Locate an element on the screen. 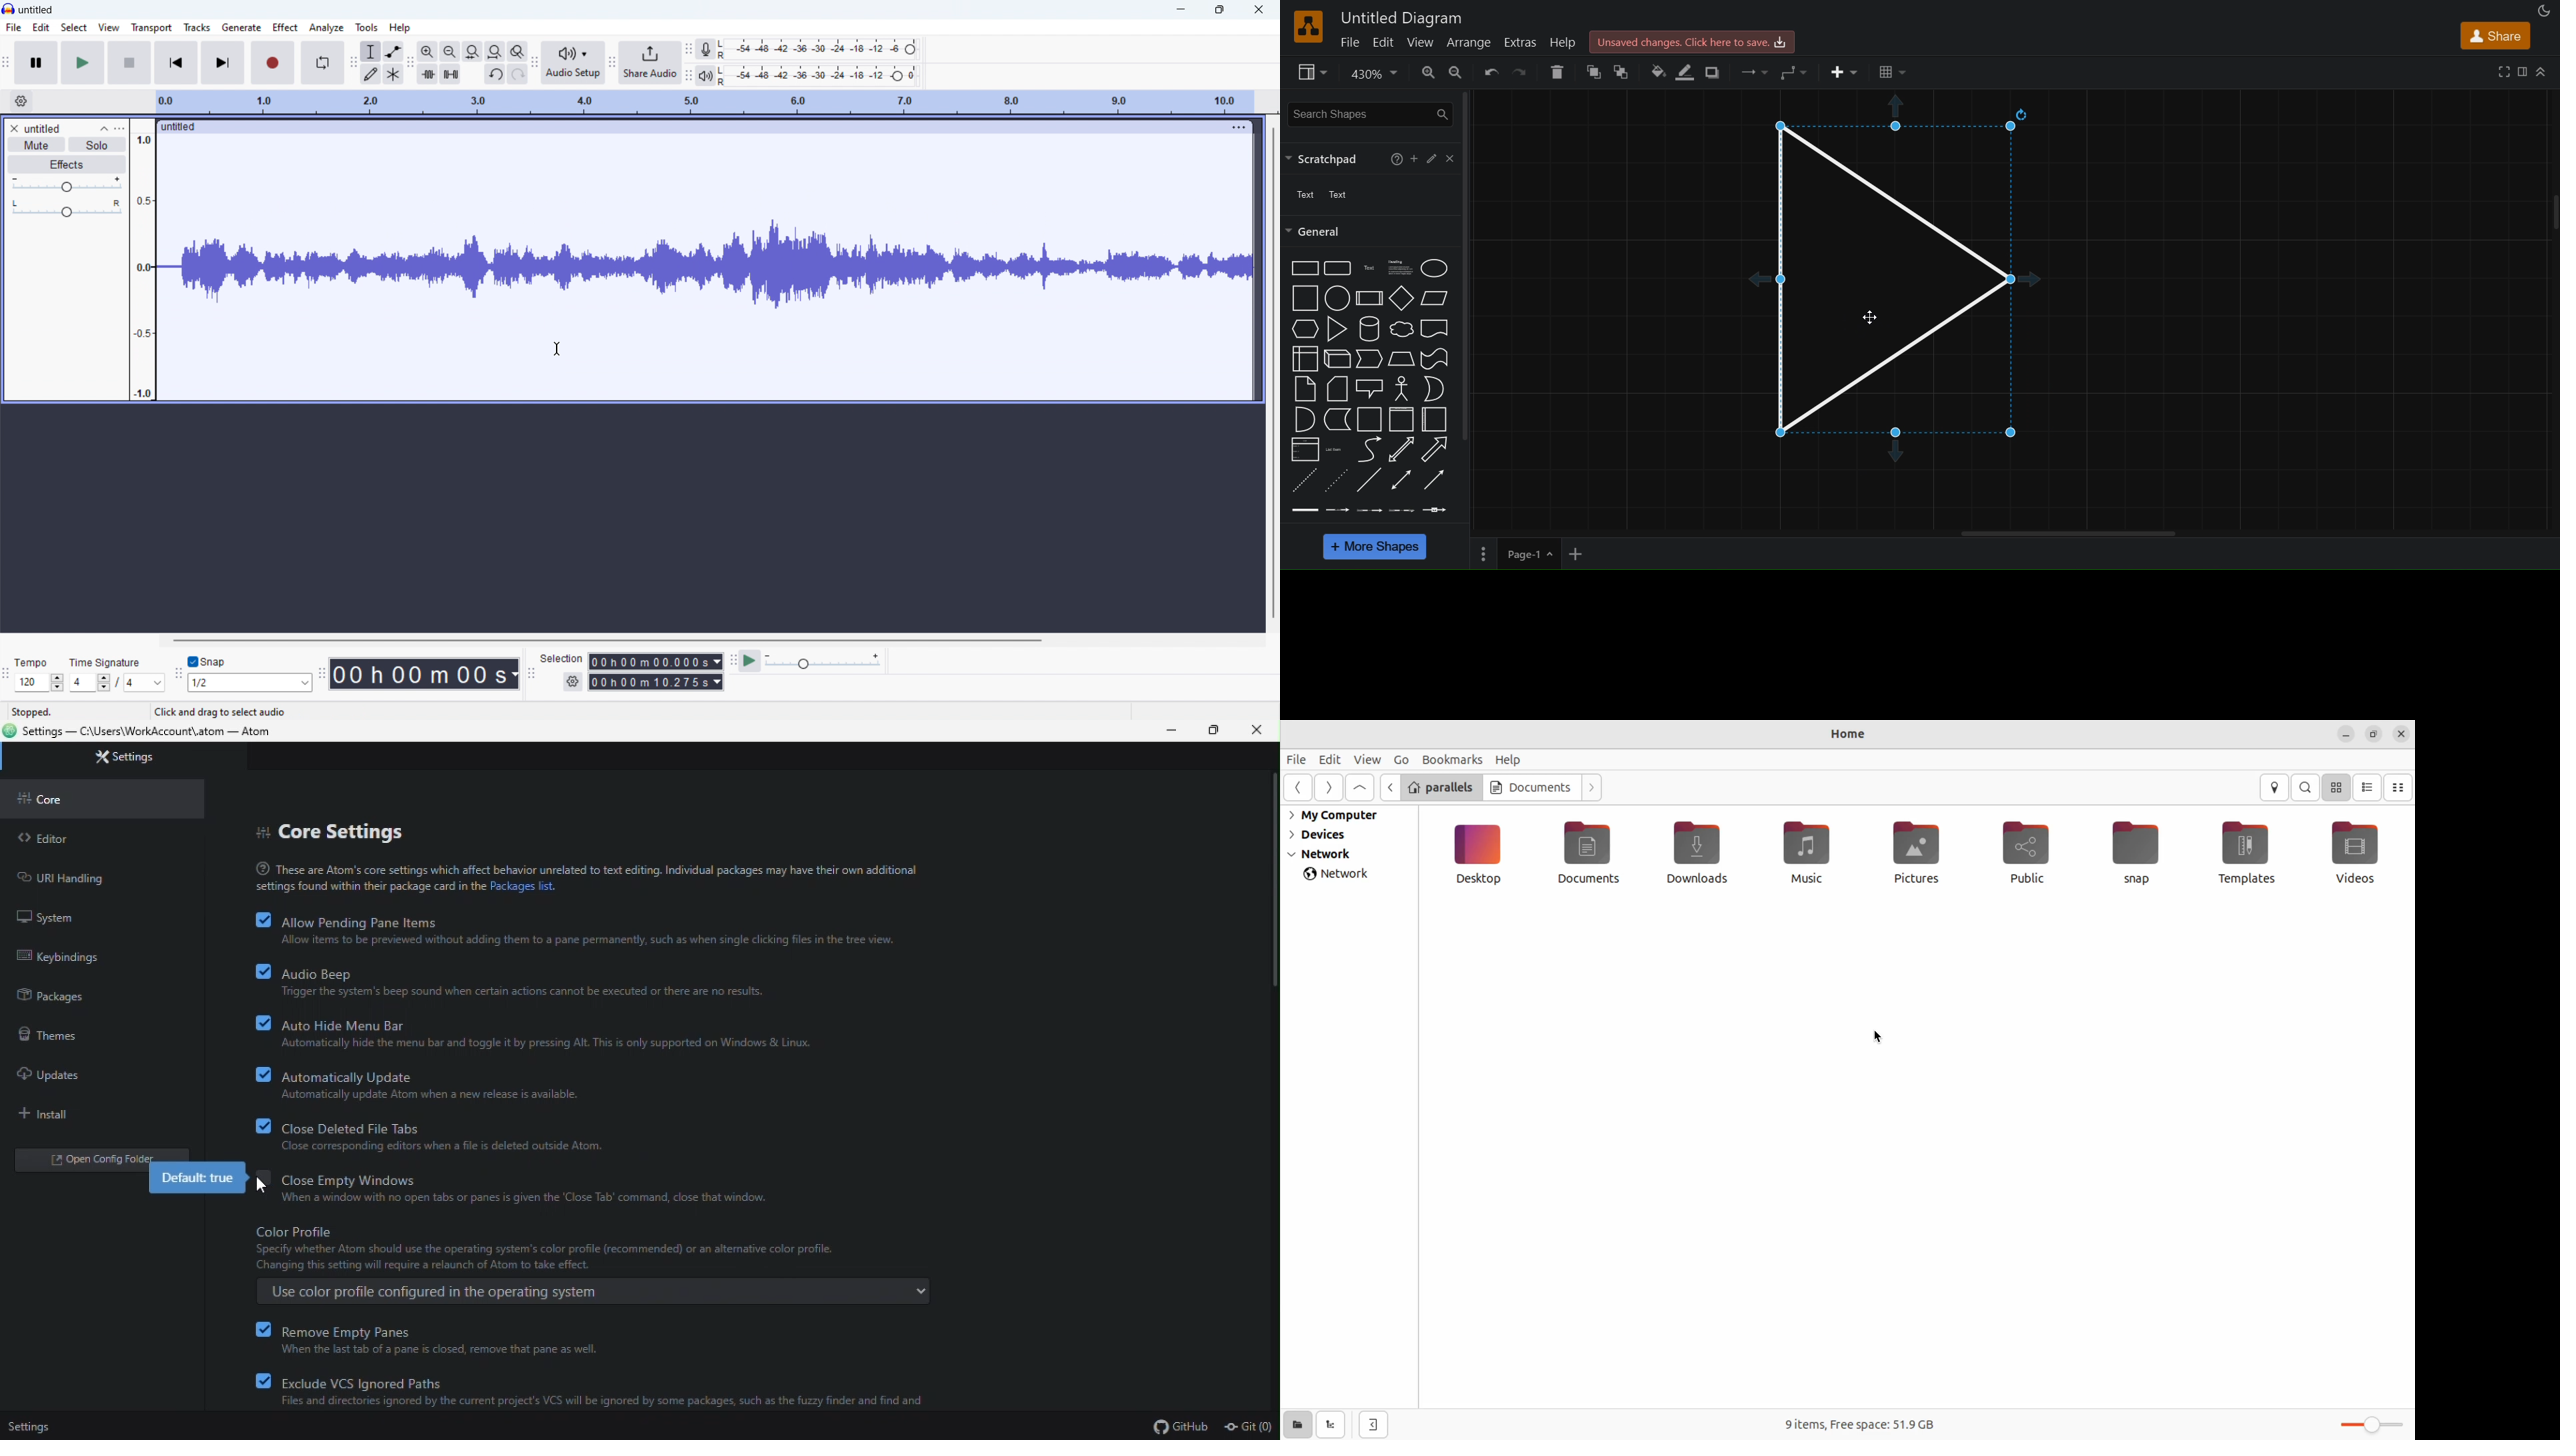  stop is located at coordinates (130, 63).